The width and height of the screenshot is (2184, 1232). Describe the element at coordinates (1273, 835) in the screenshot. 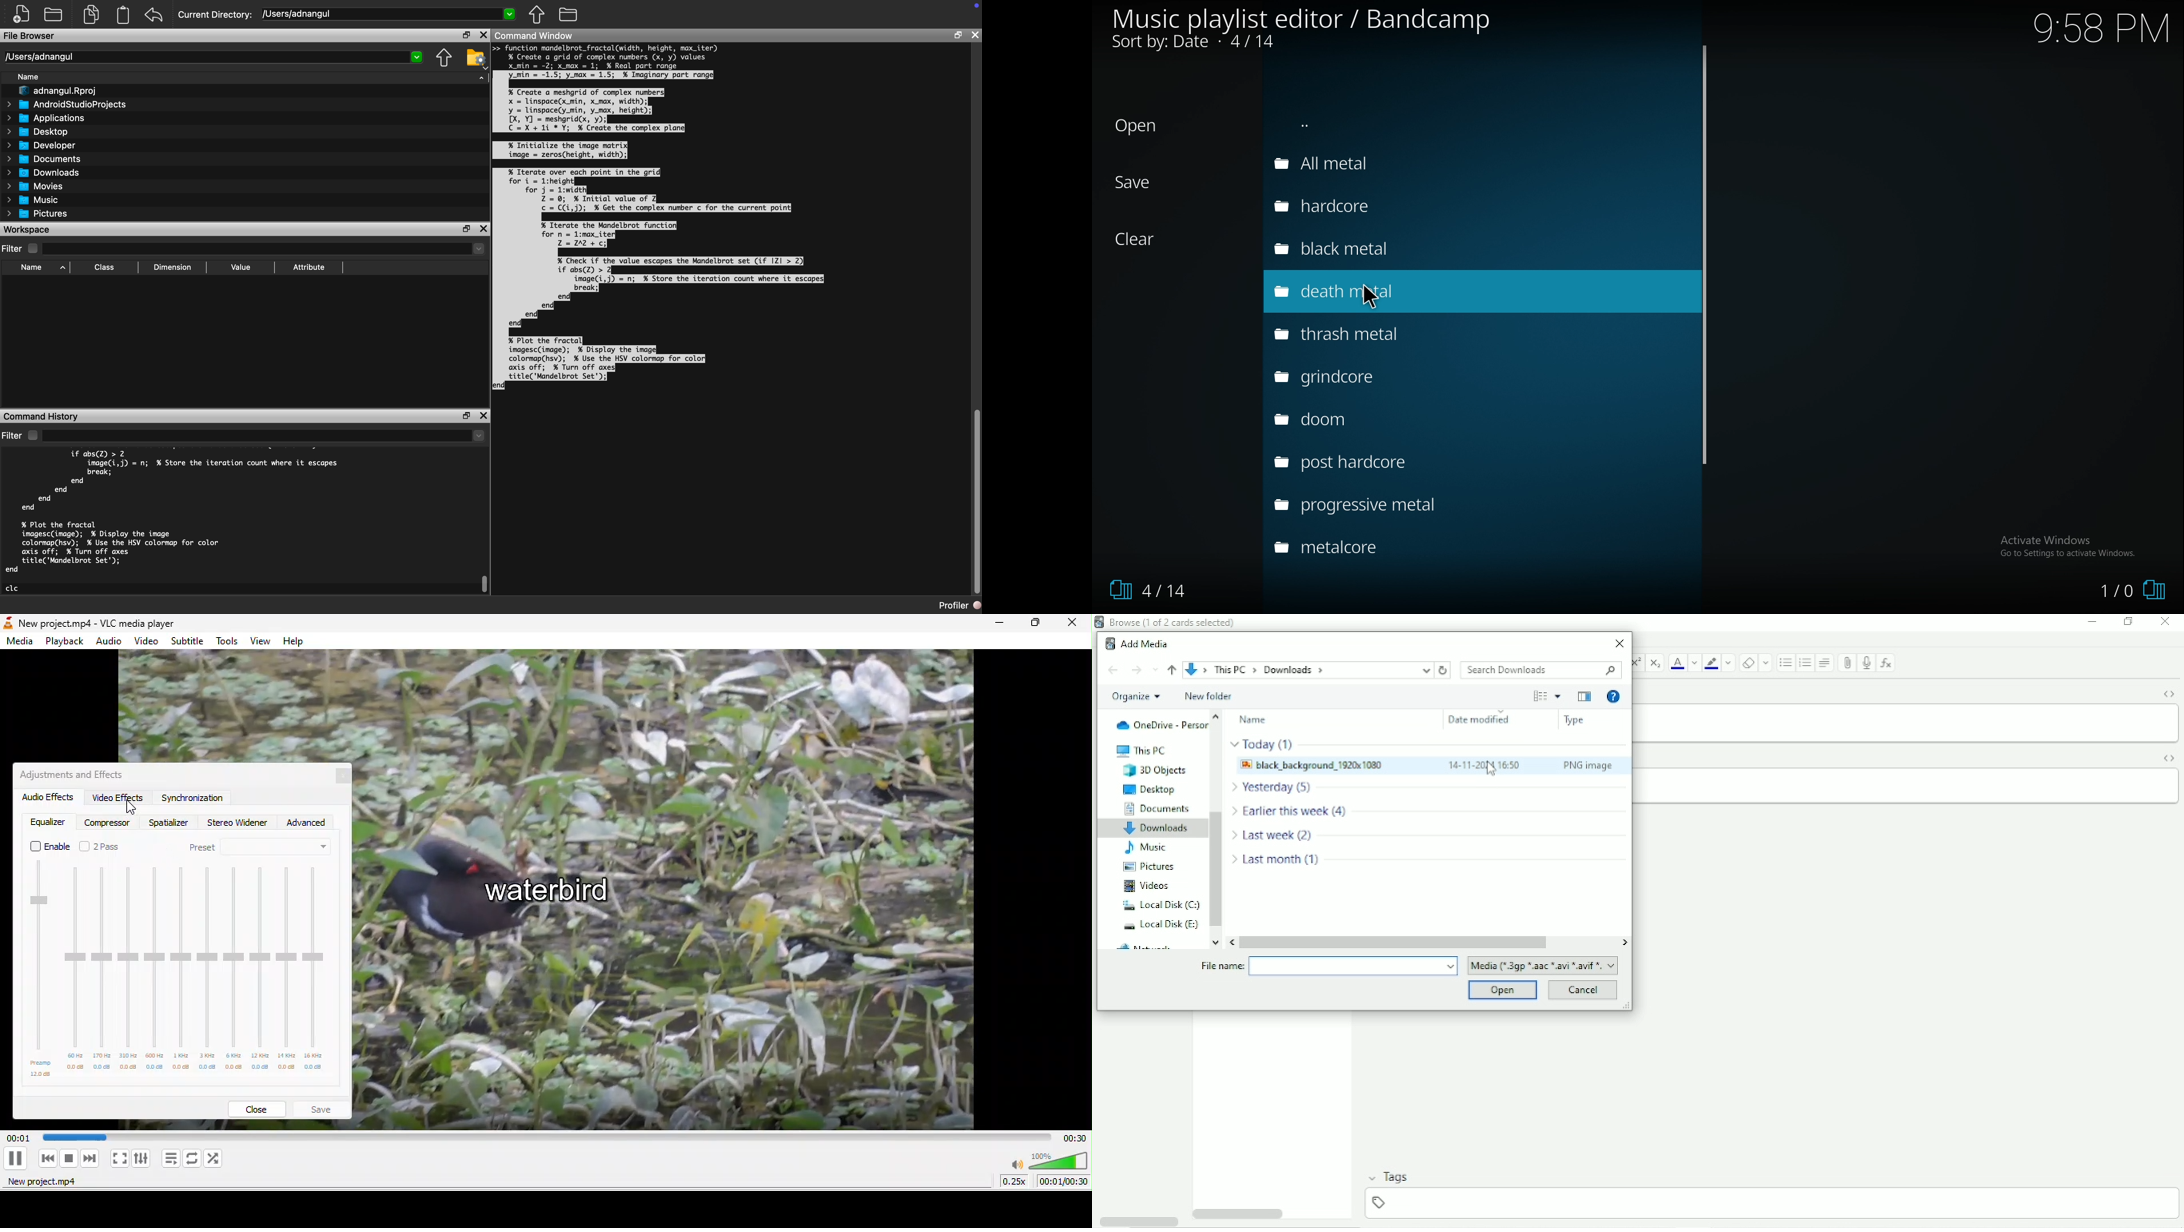

I see `file modified Last week (2)` at that location.